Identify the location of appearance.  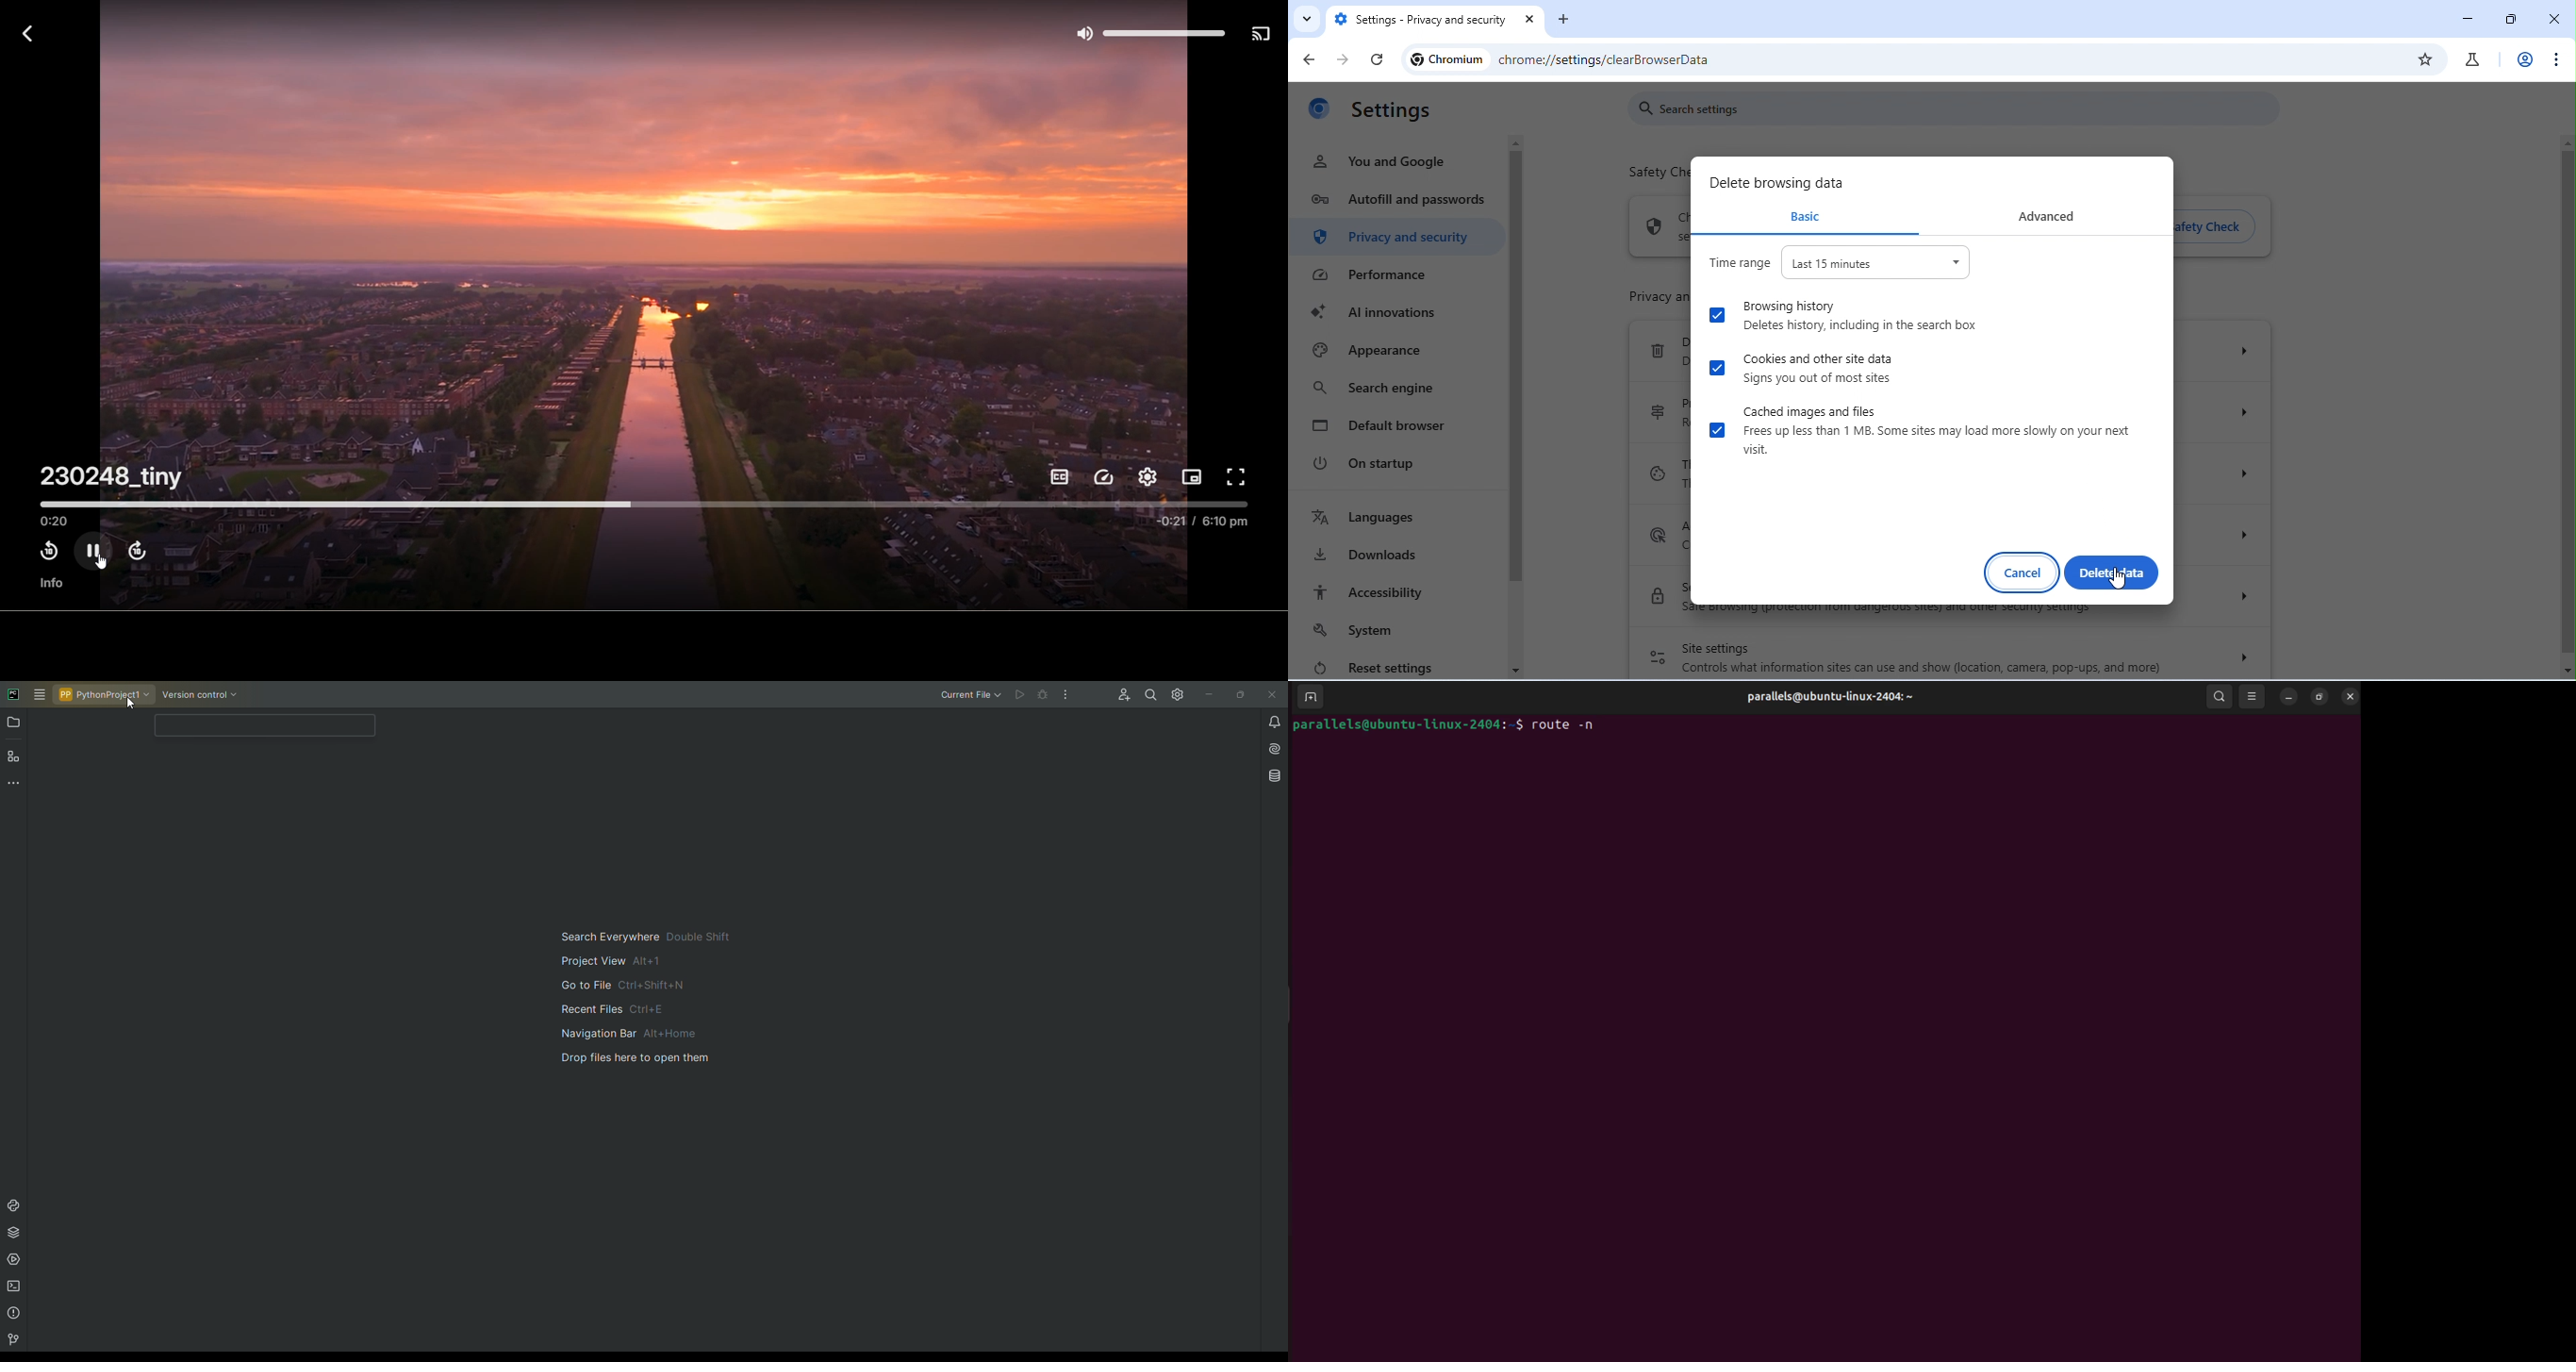
(1369, 352).